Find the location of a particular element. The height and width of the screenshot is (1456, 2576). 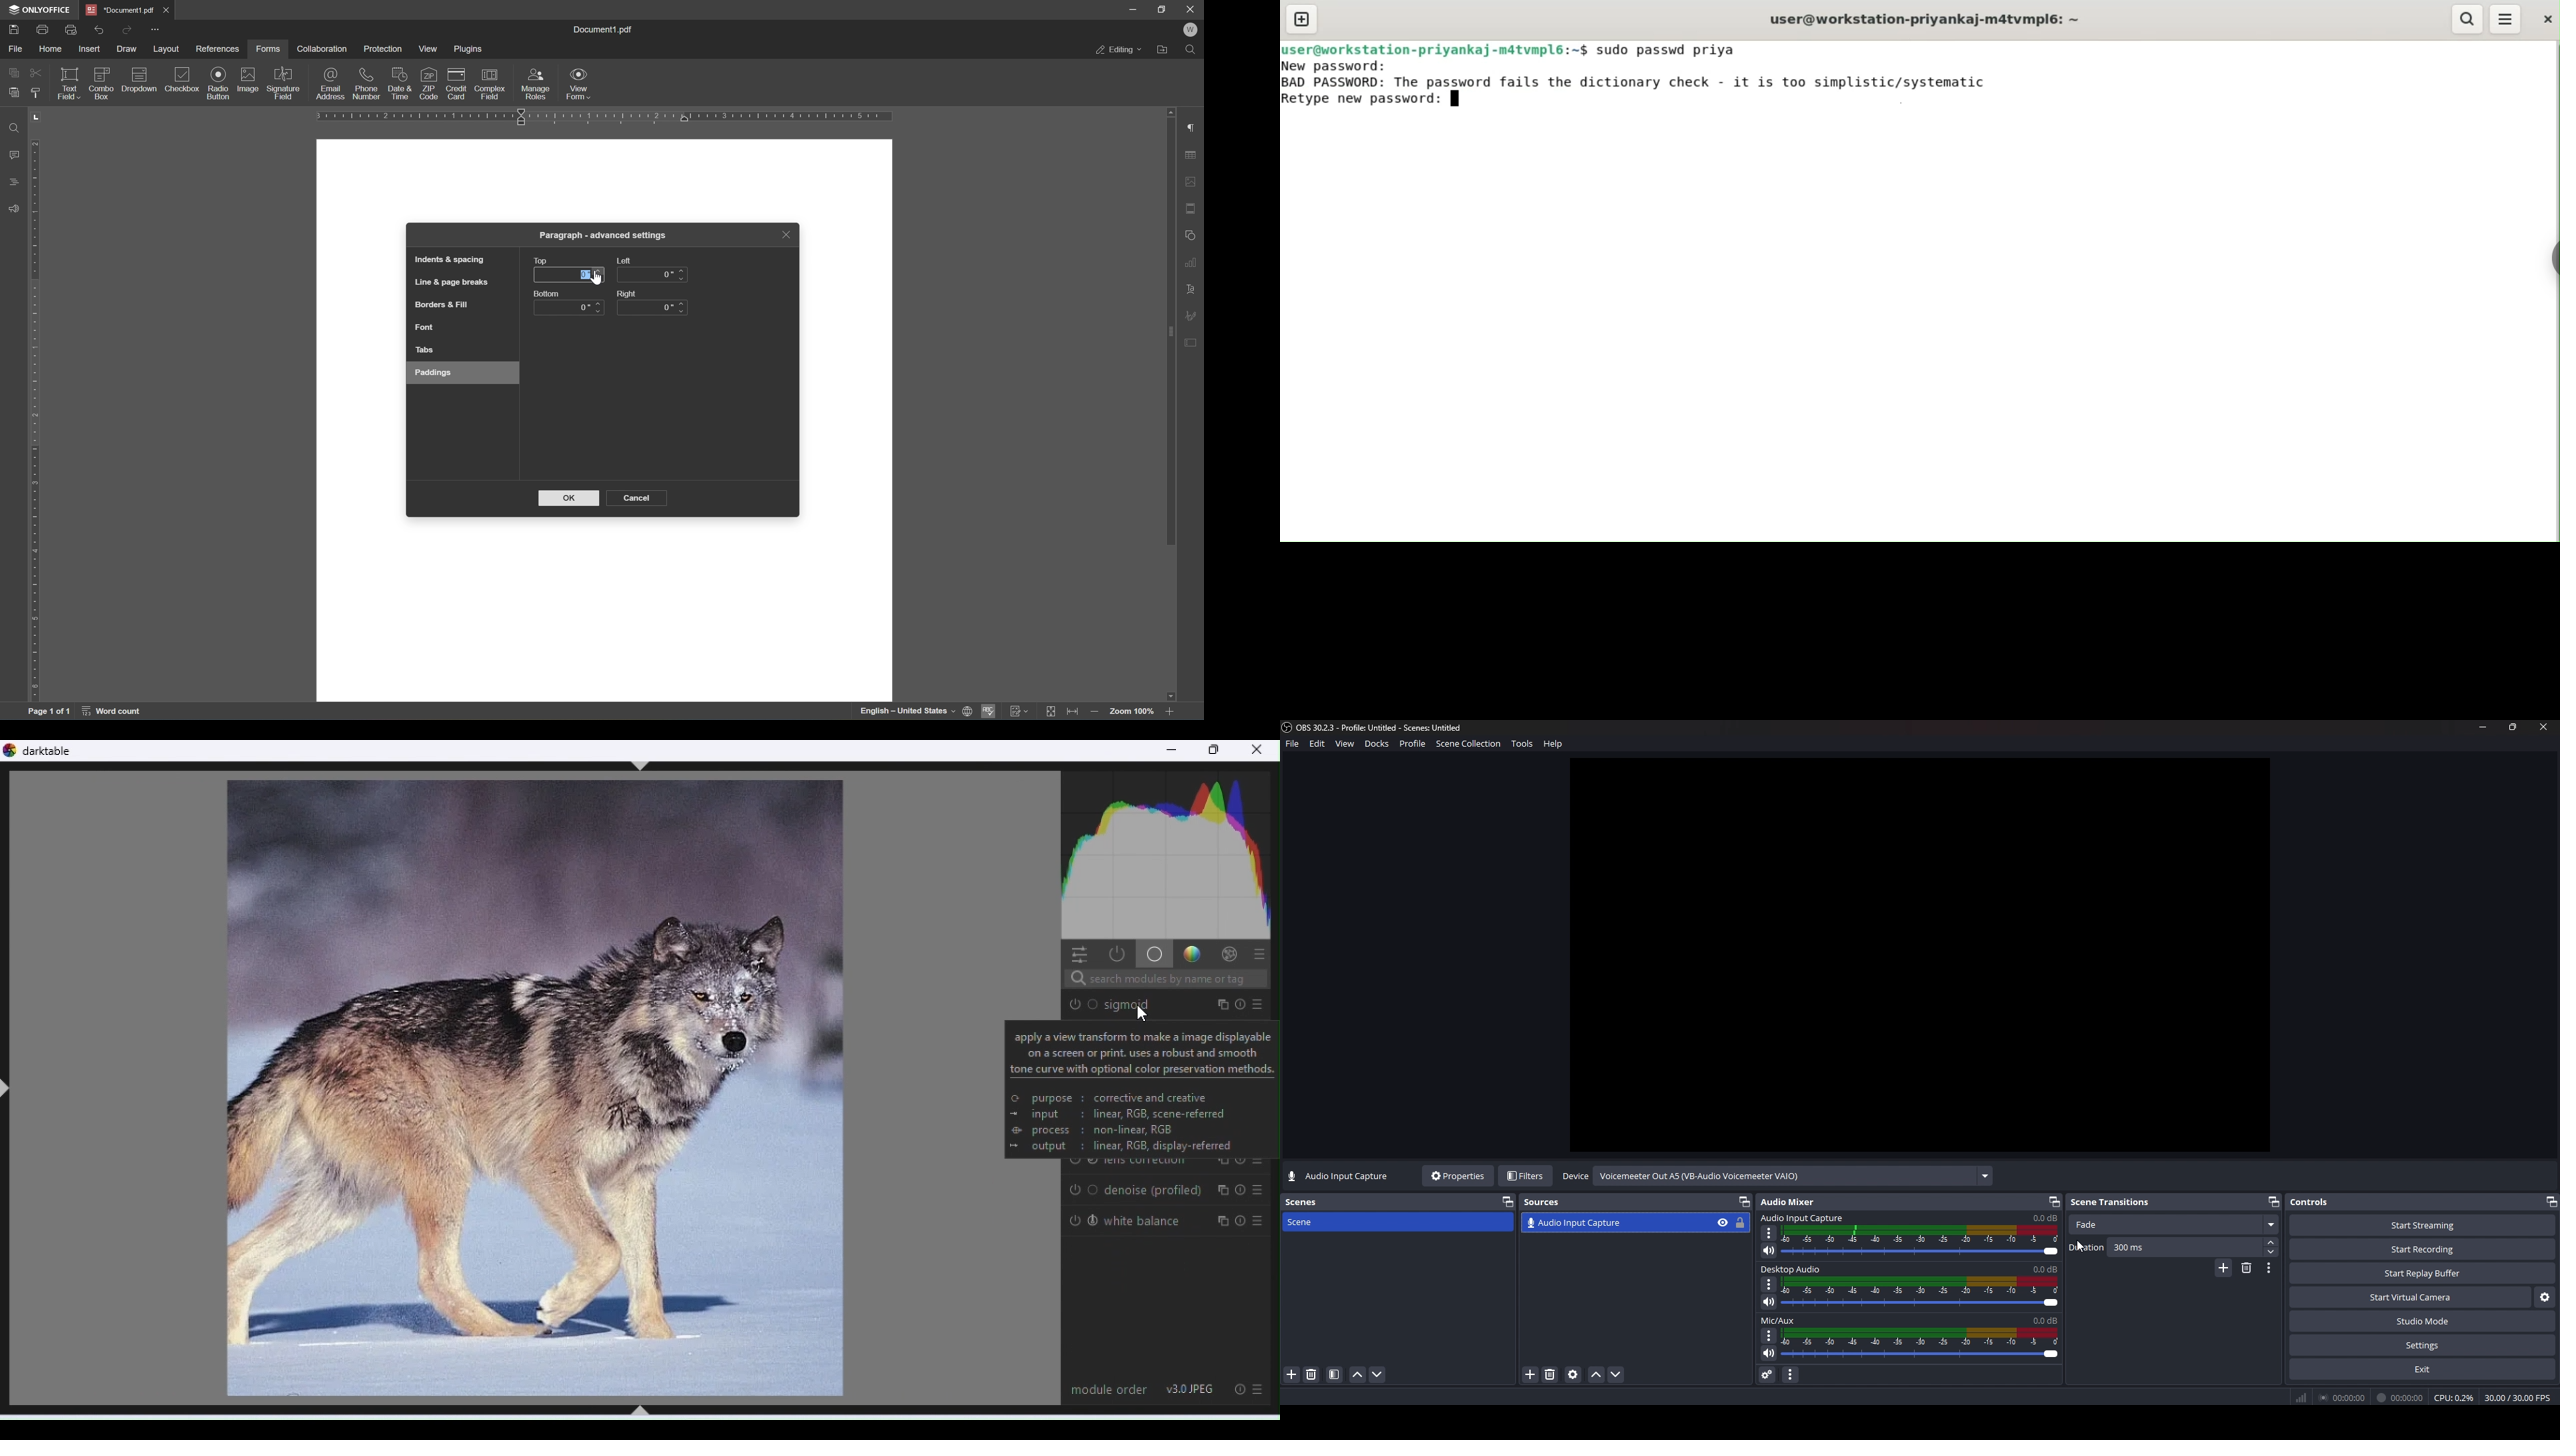

add scene is located at coordinates (1292, 1375).